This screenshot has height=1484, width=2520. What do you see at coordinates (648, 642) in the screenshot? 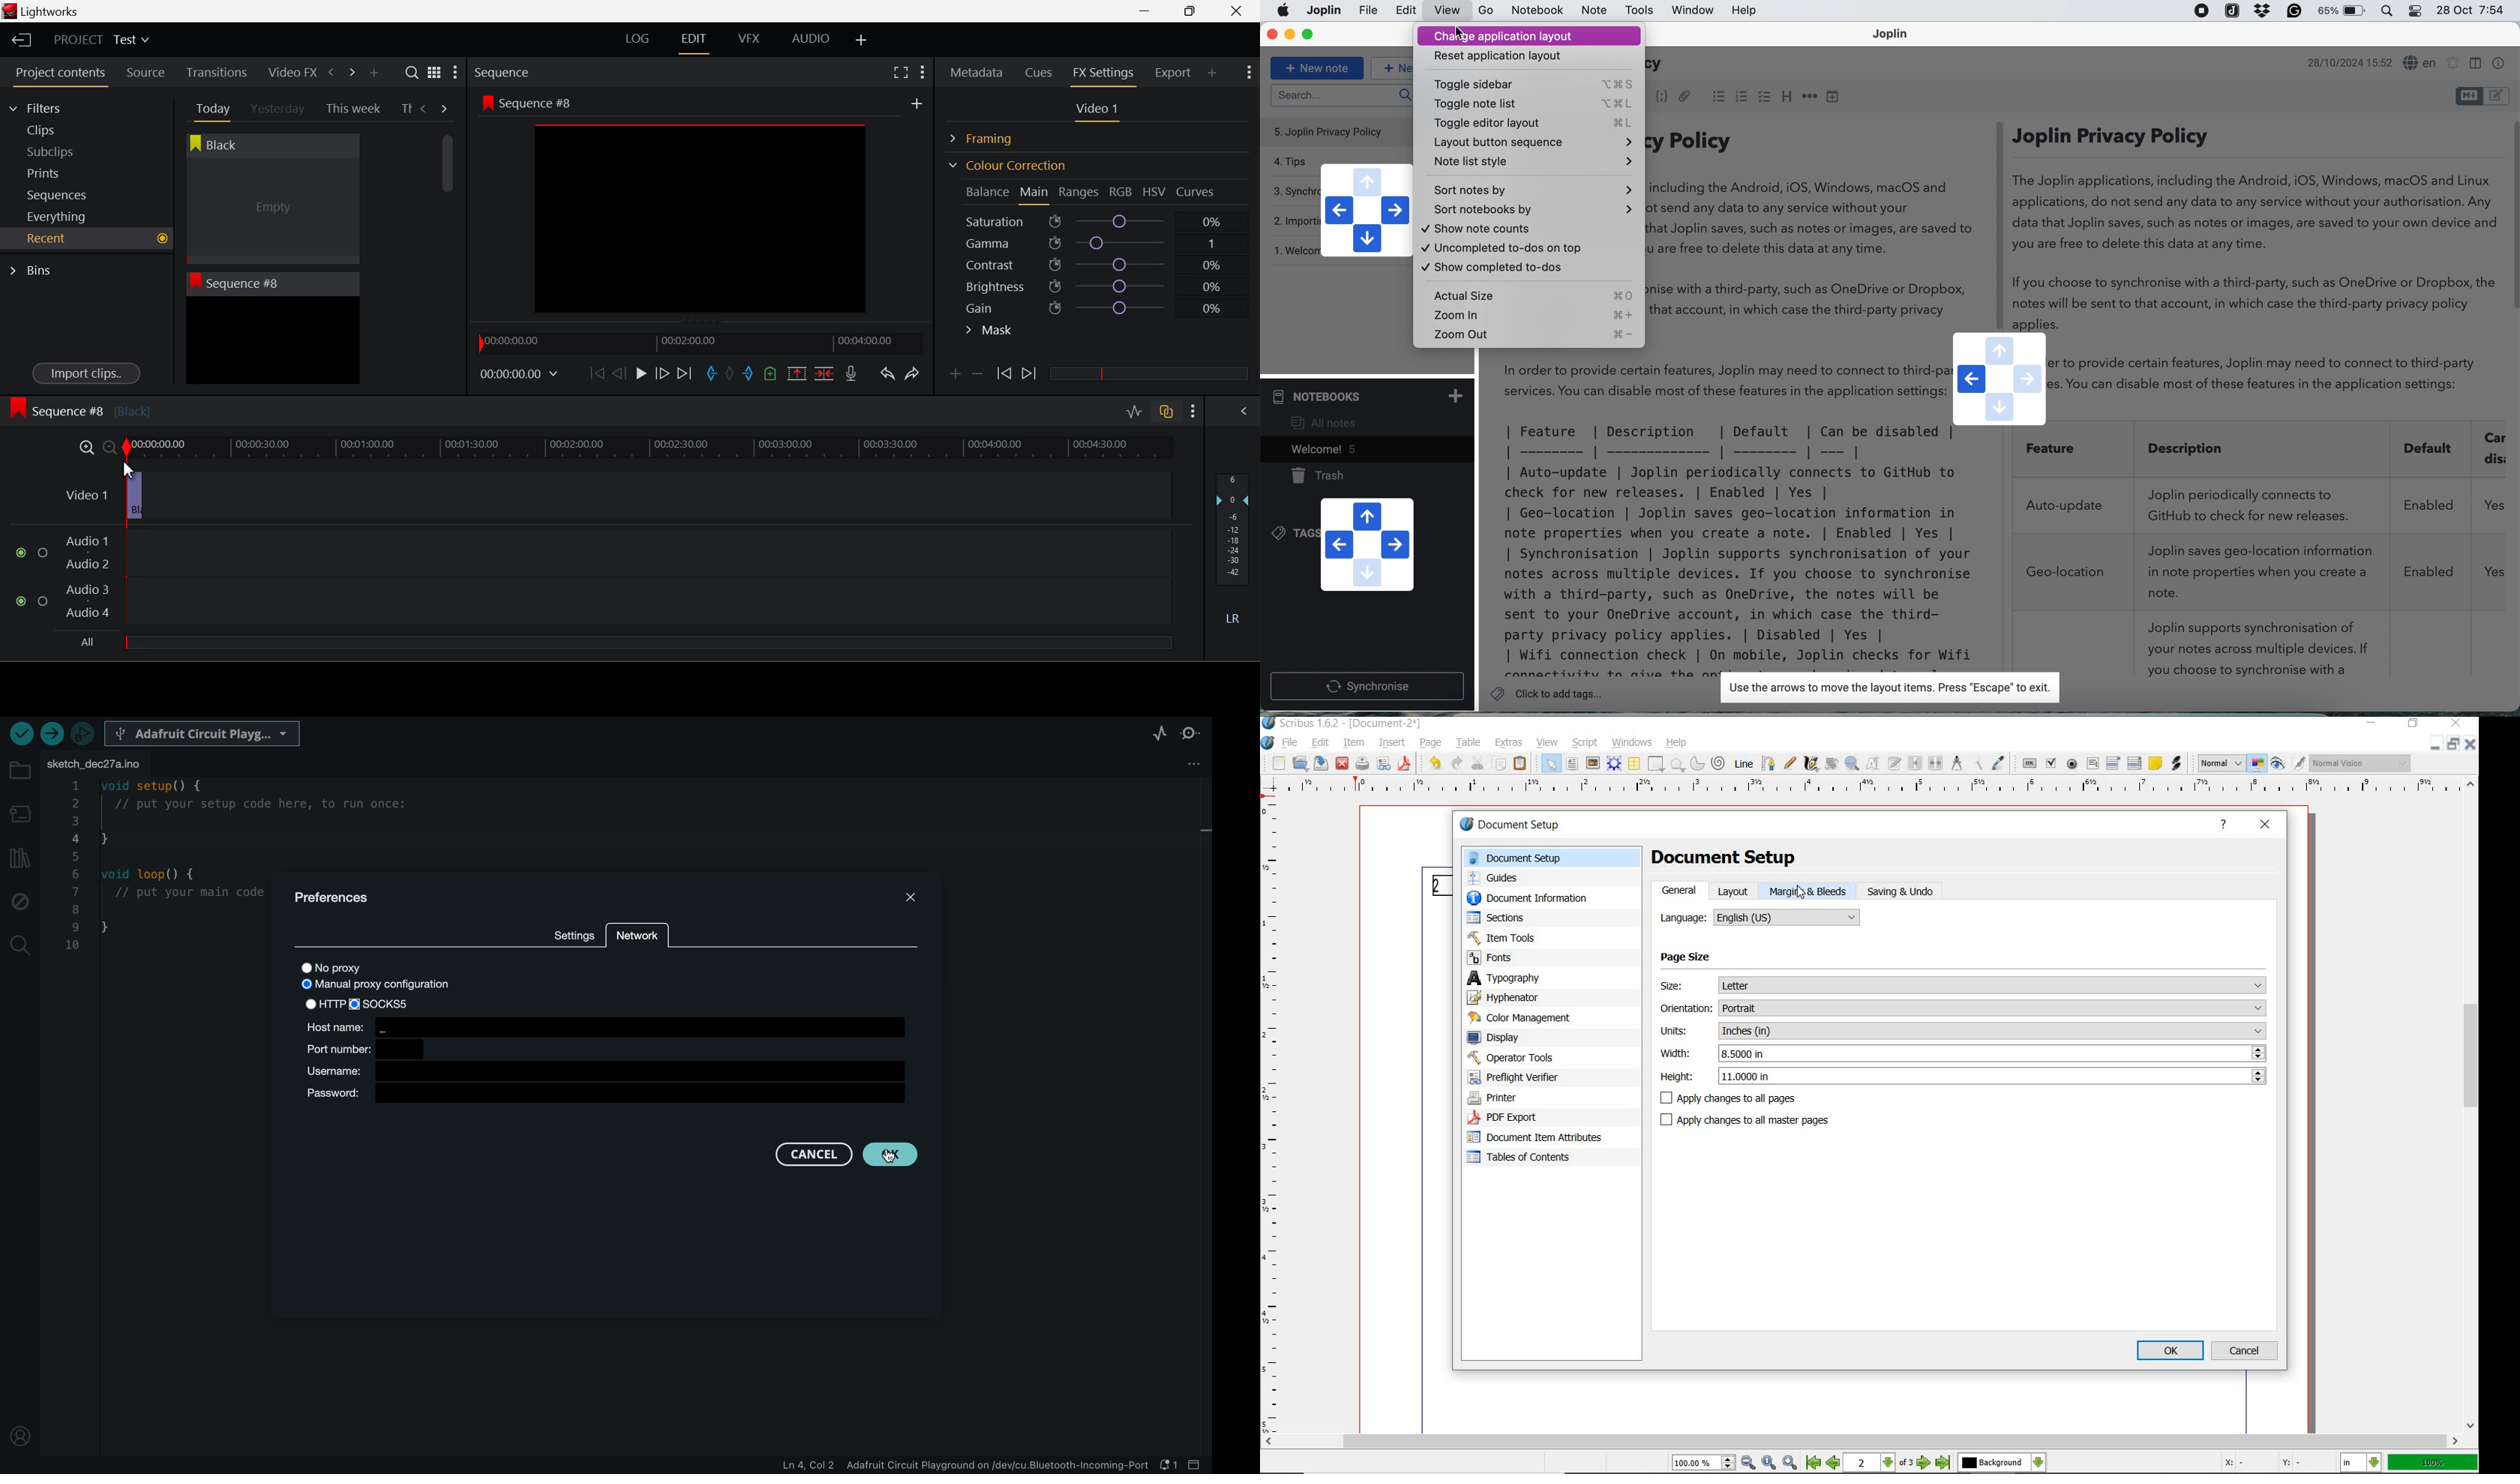
I see `slider` at bounding box center [648, 642].